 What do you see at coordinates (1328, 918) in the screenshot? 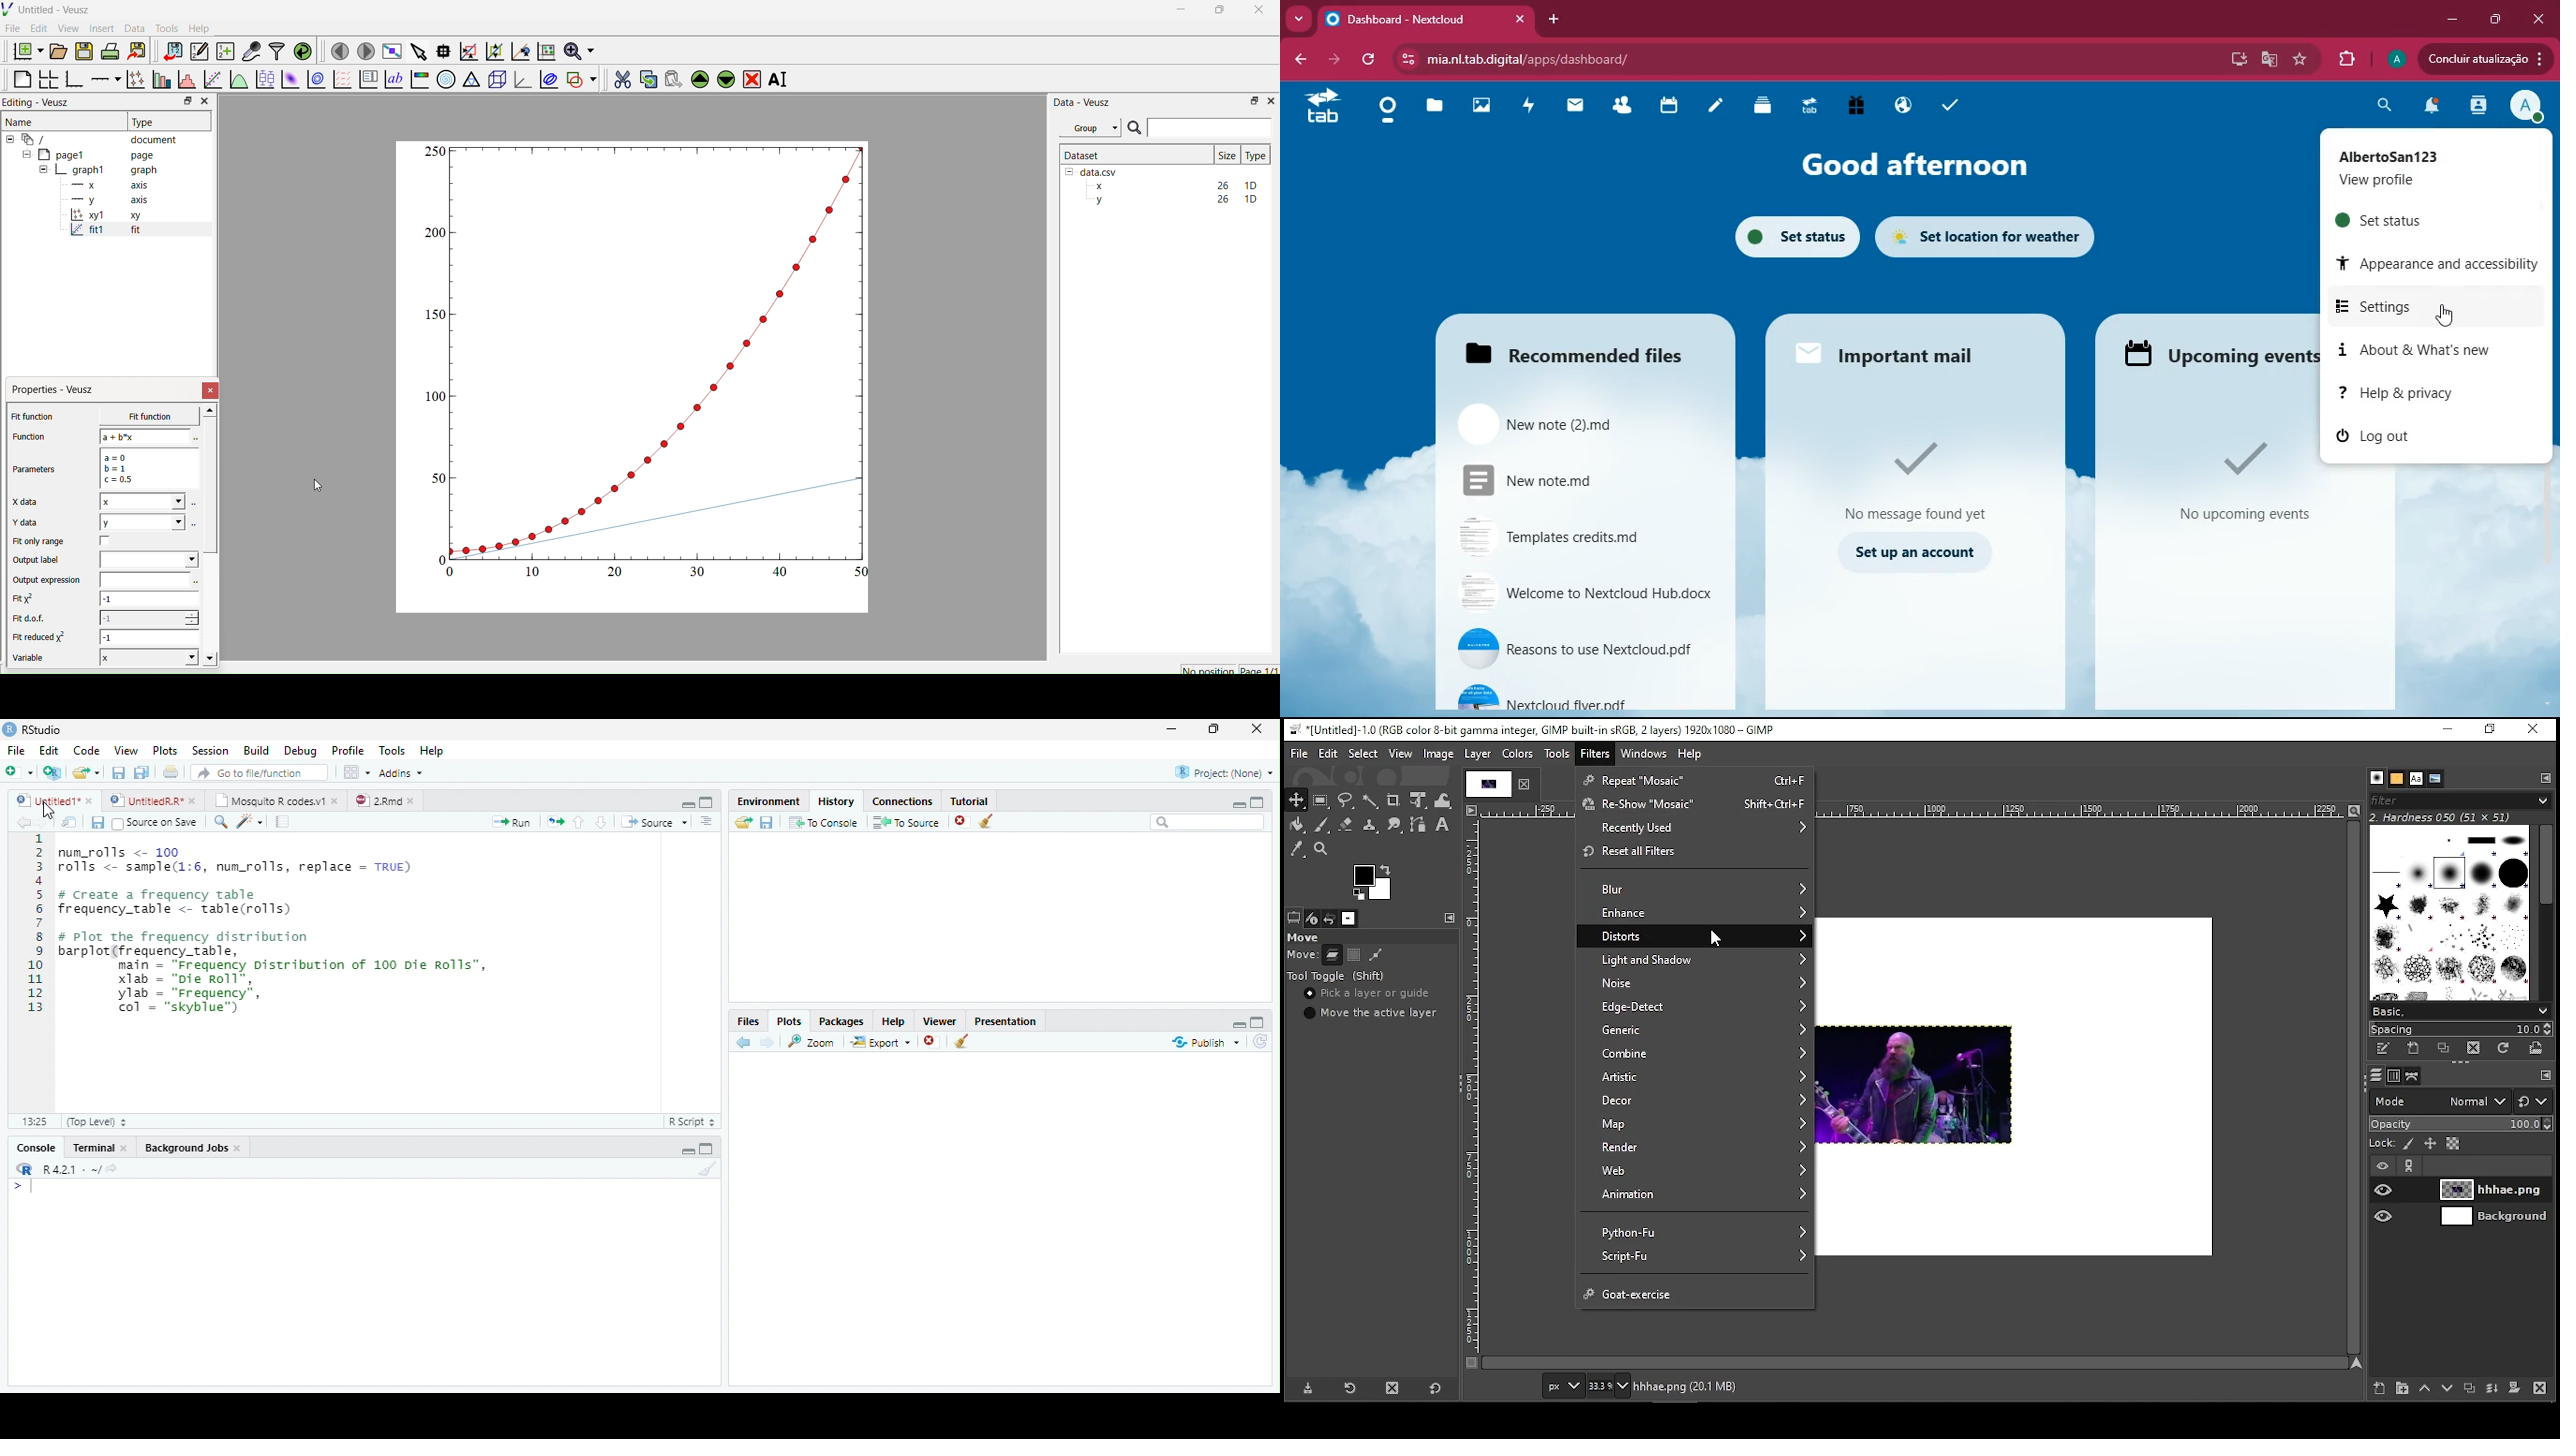
I see `undo history` at bounding box center [1328, 918].